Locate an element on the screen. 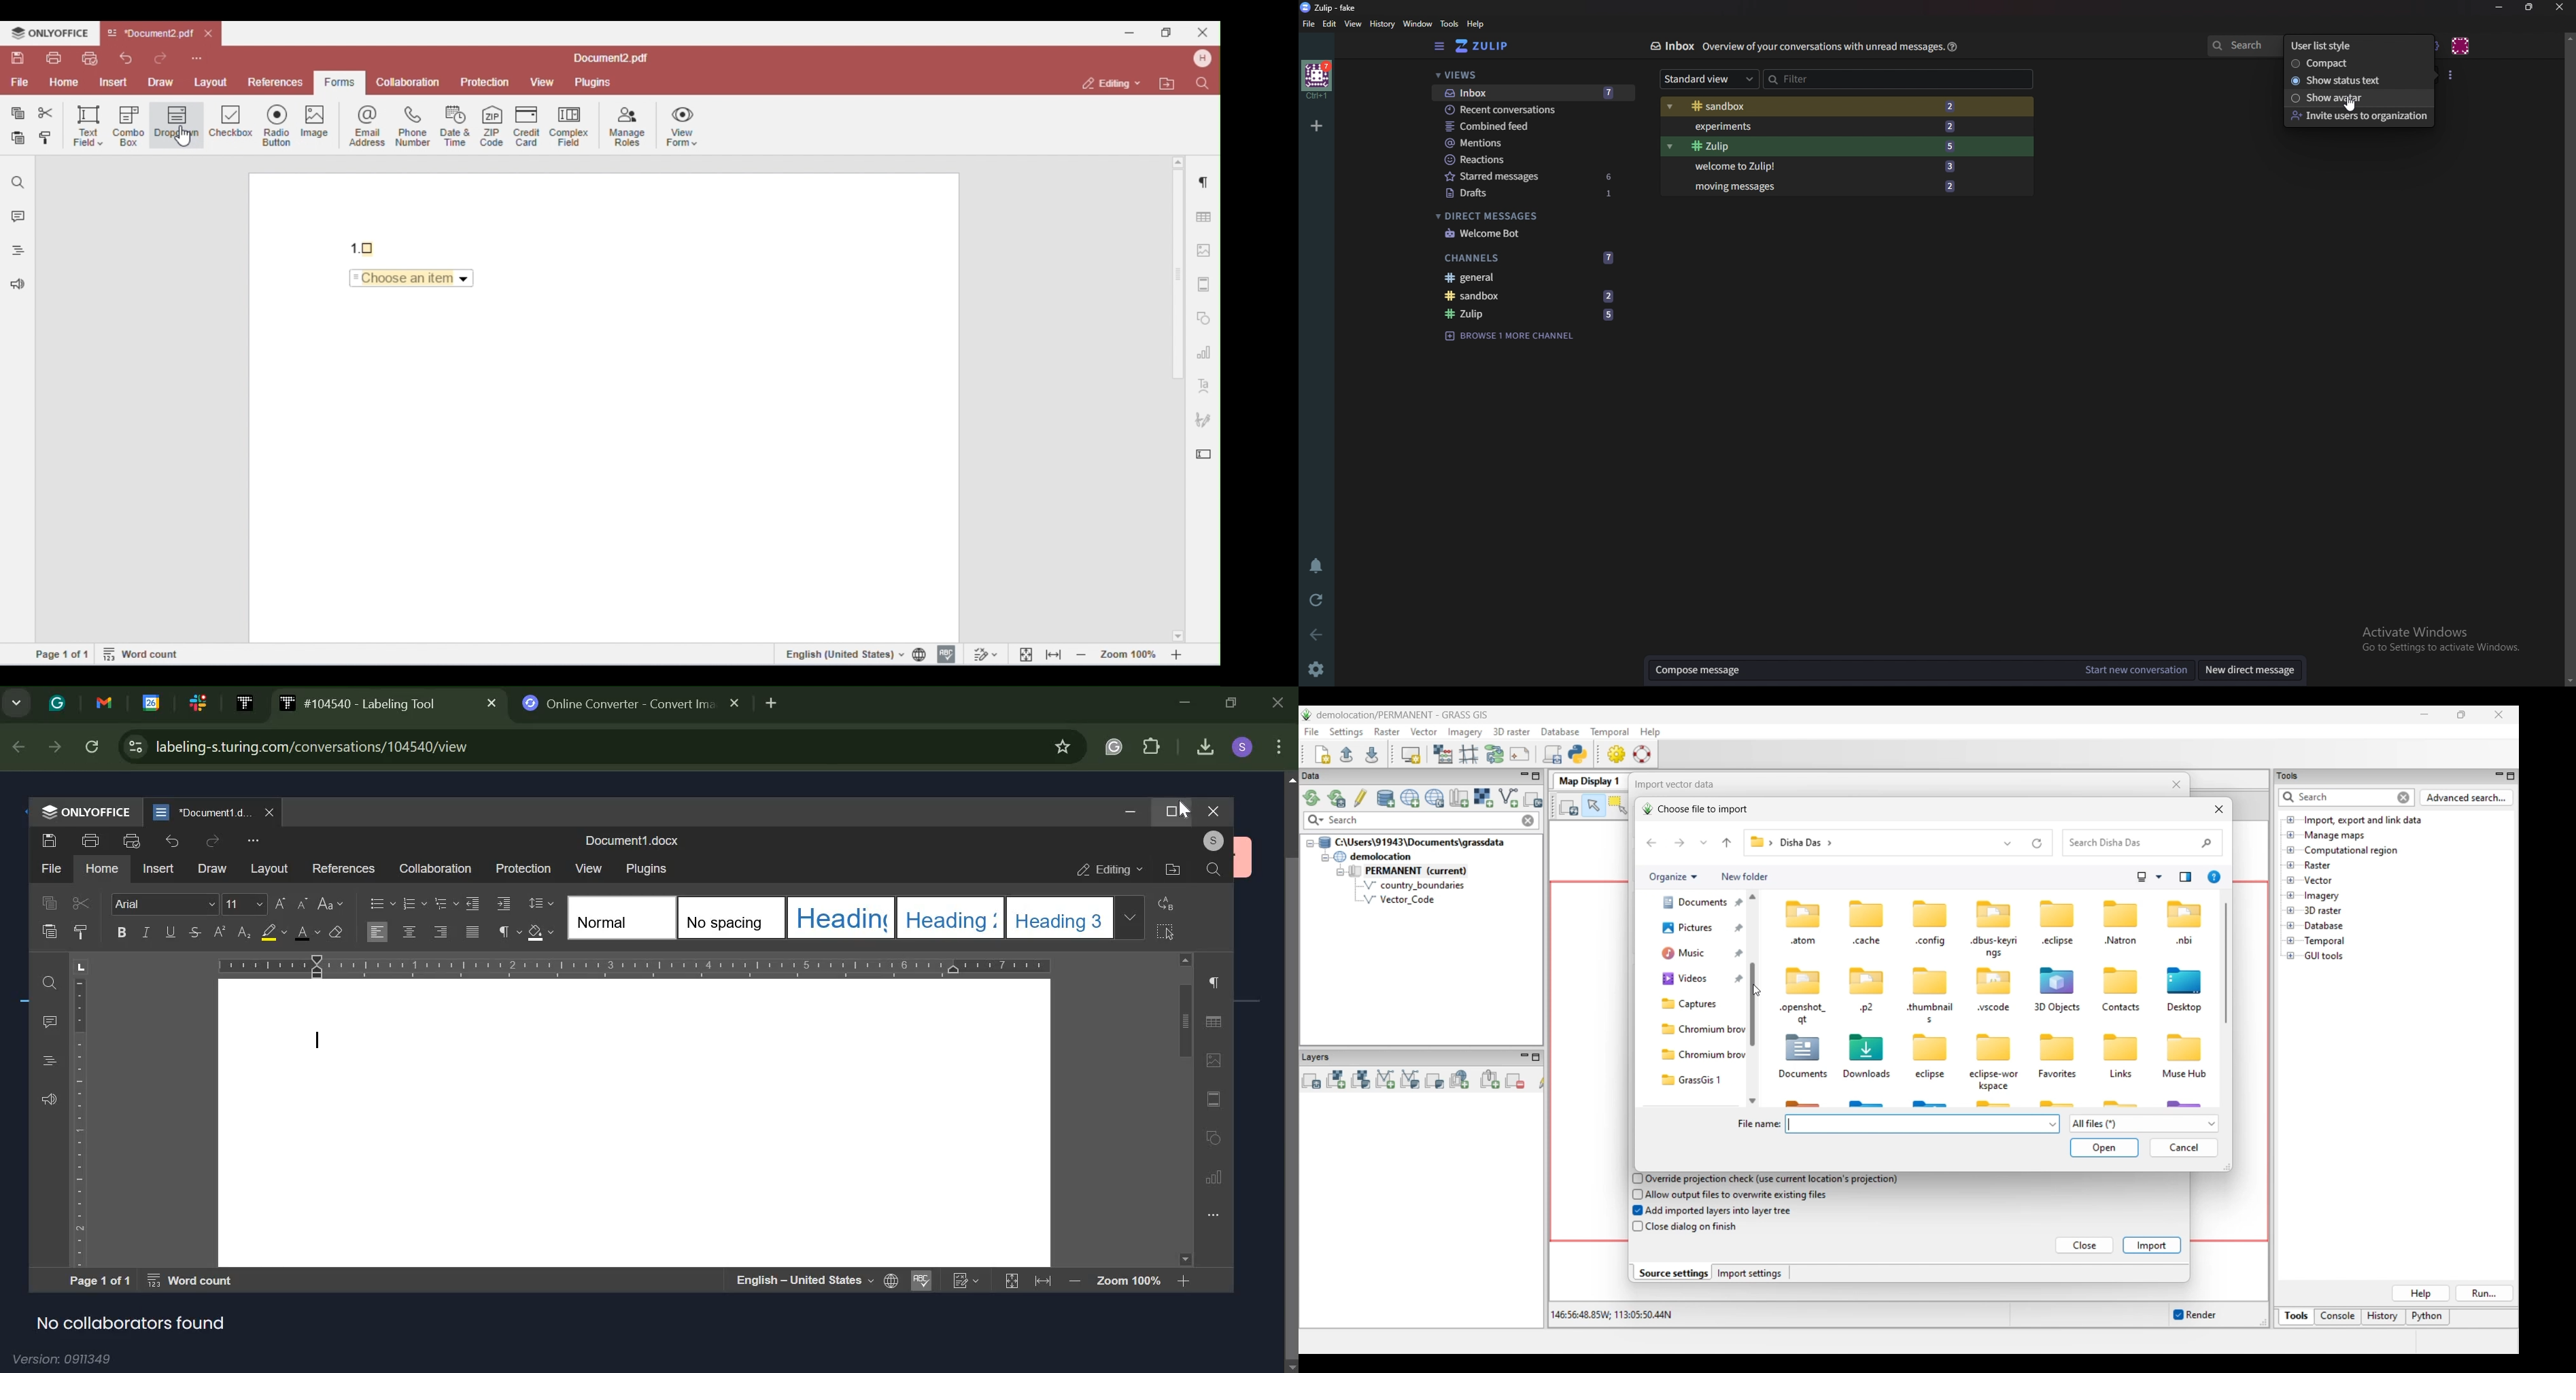 This screenshot has height=1400, width=2576. Show status text is located at coordinates (2354, 81).